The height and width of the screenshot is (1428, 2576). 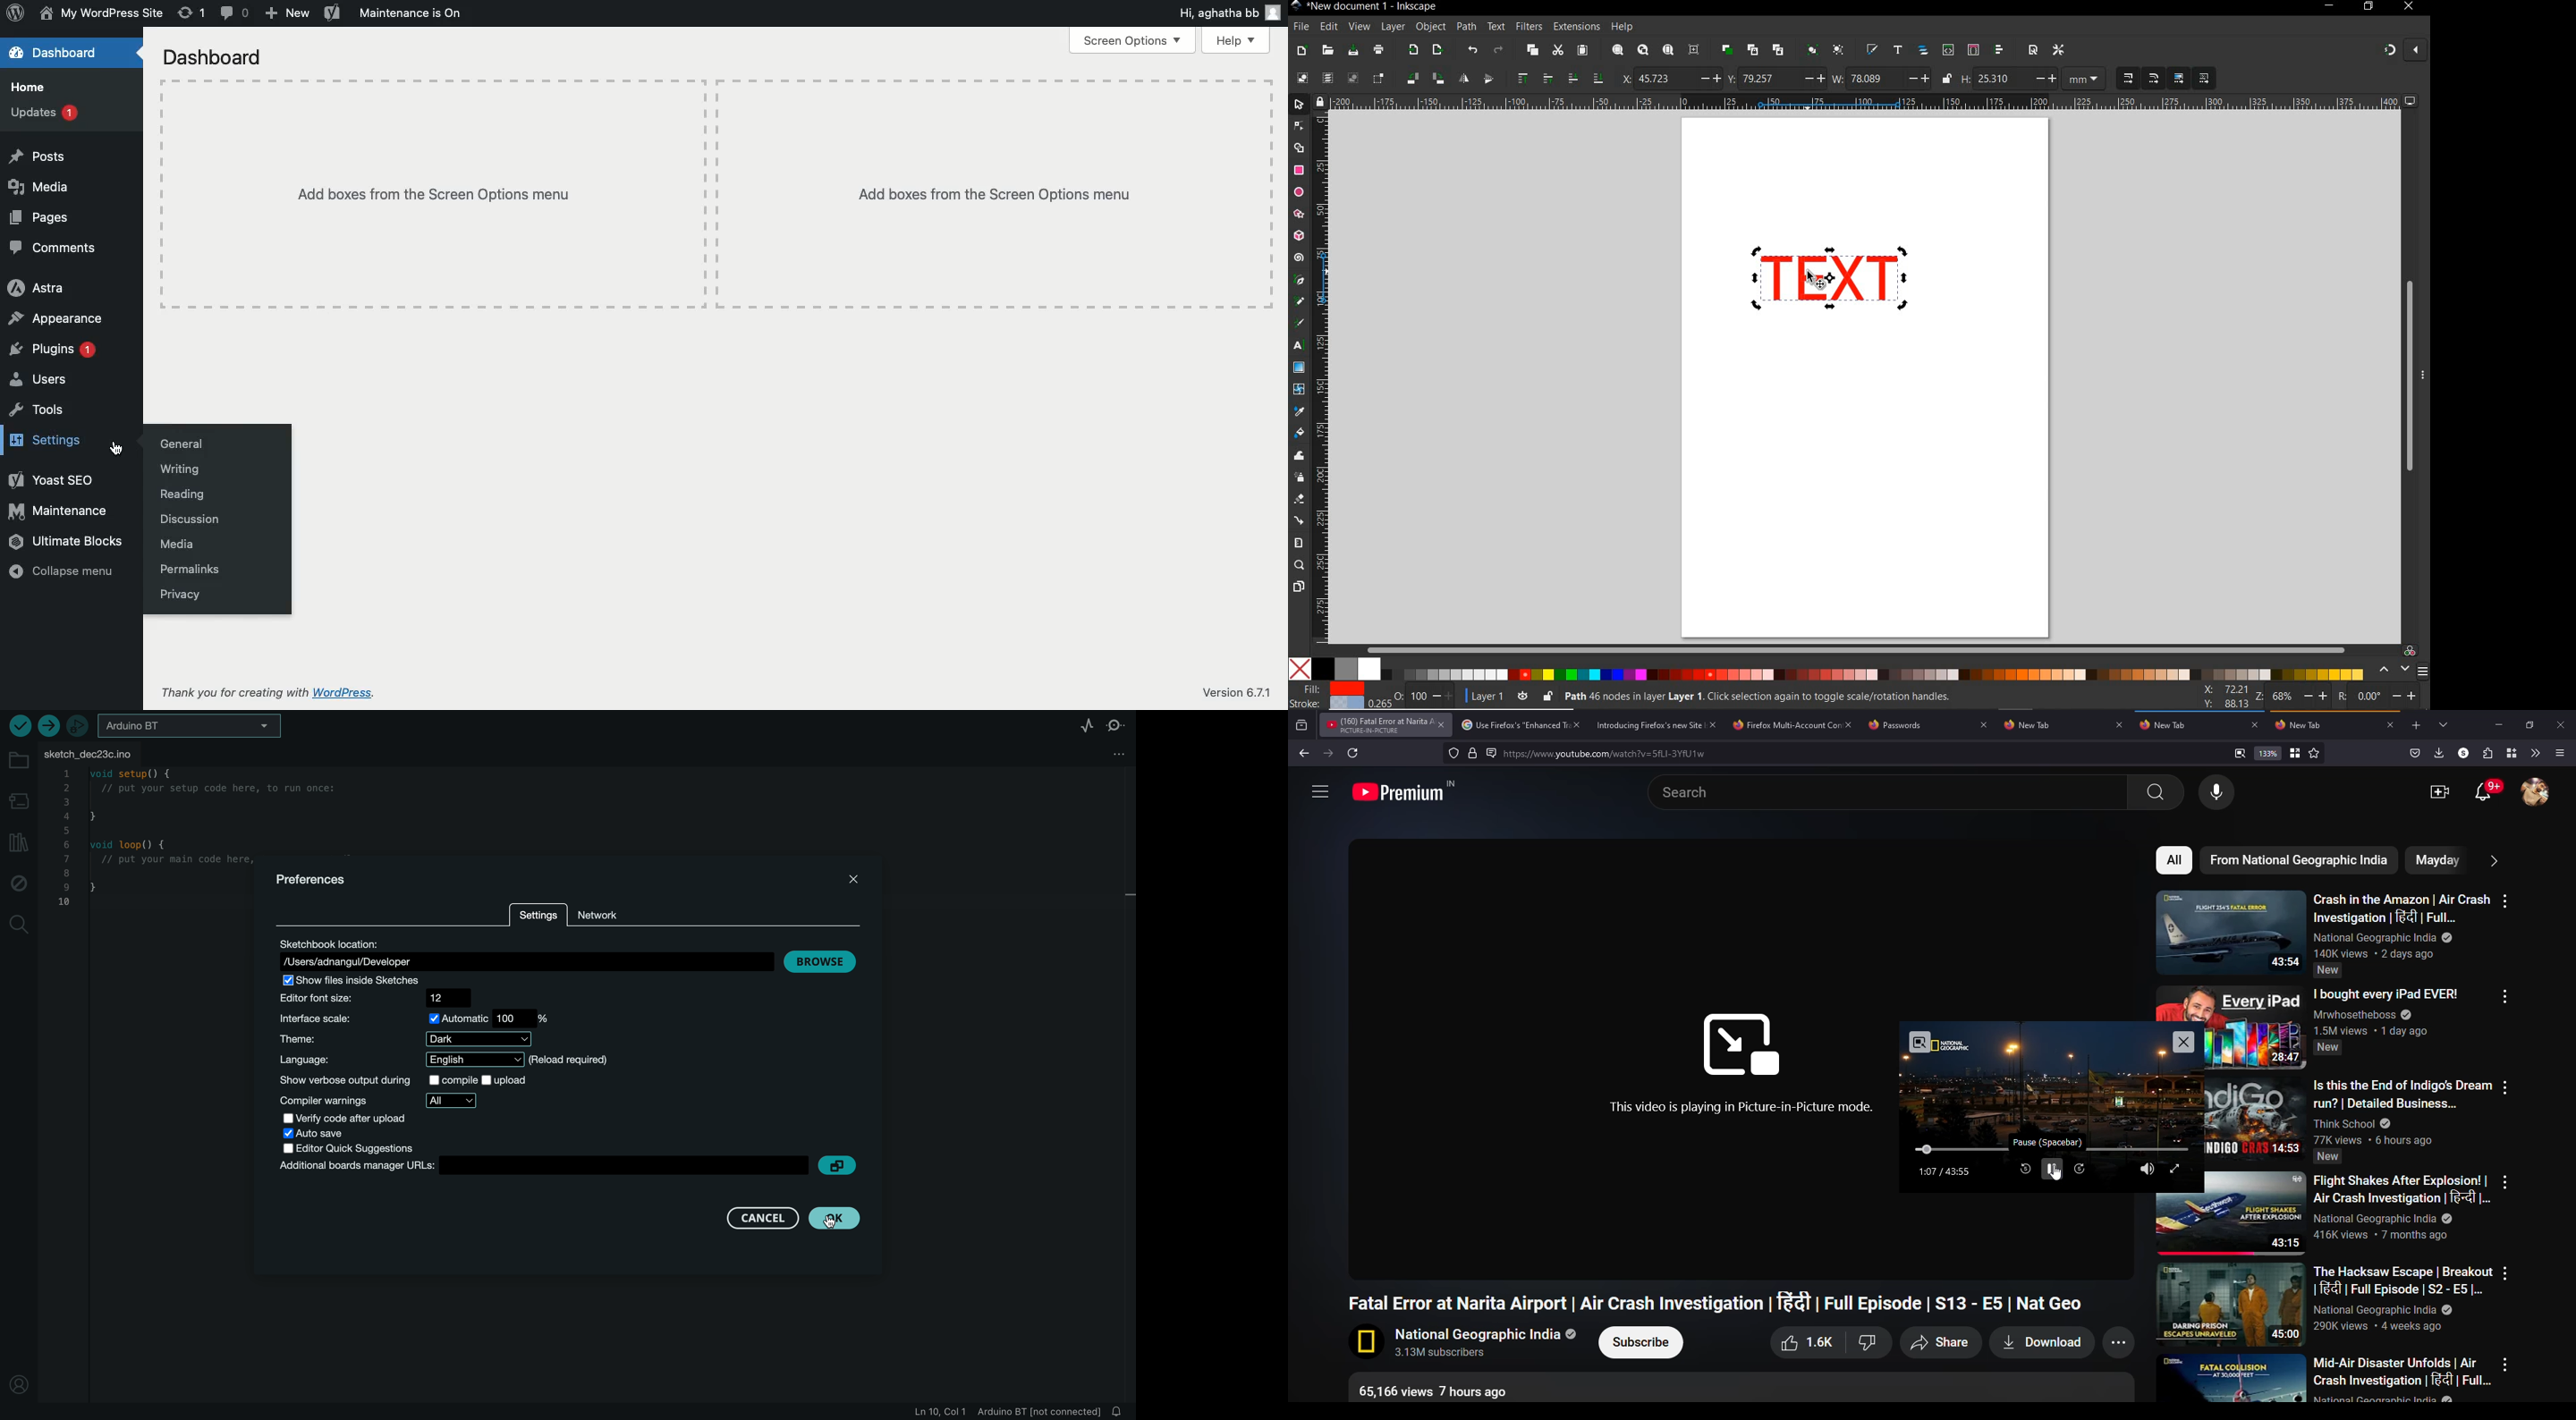 I want to click on move, so click(x=1927, y=1149).